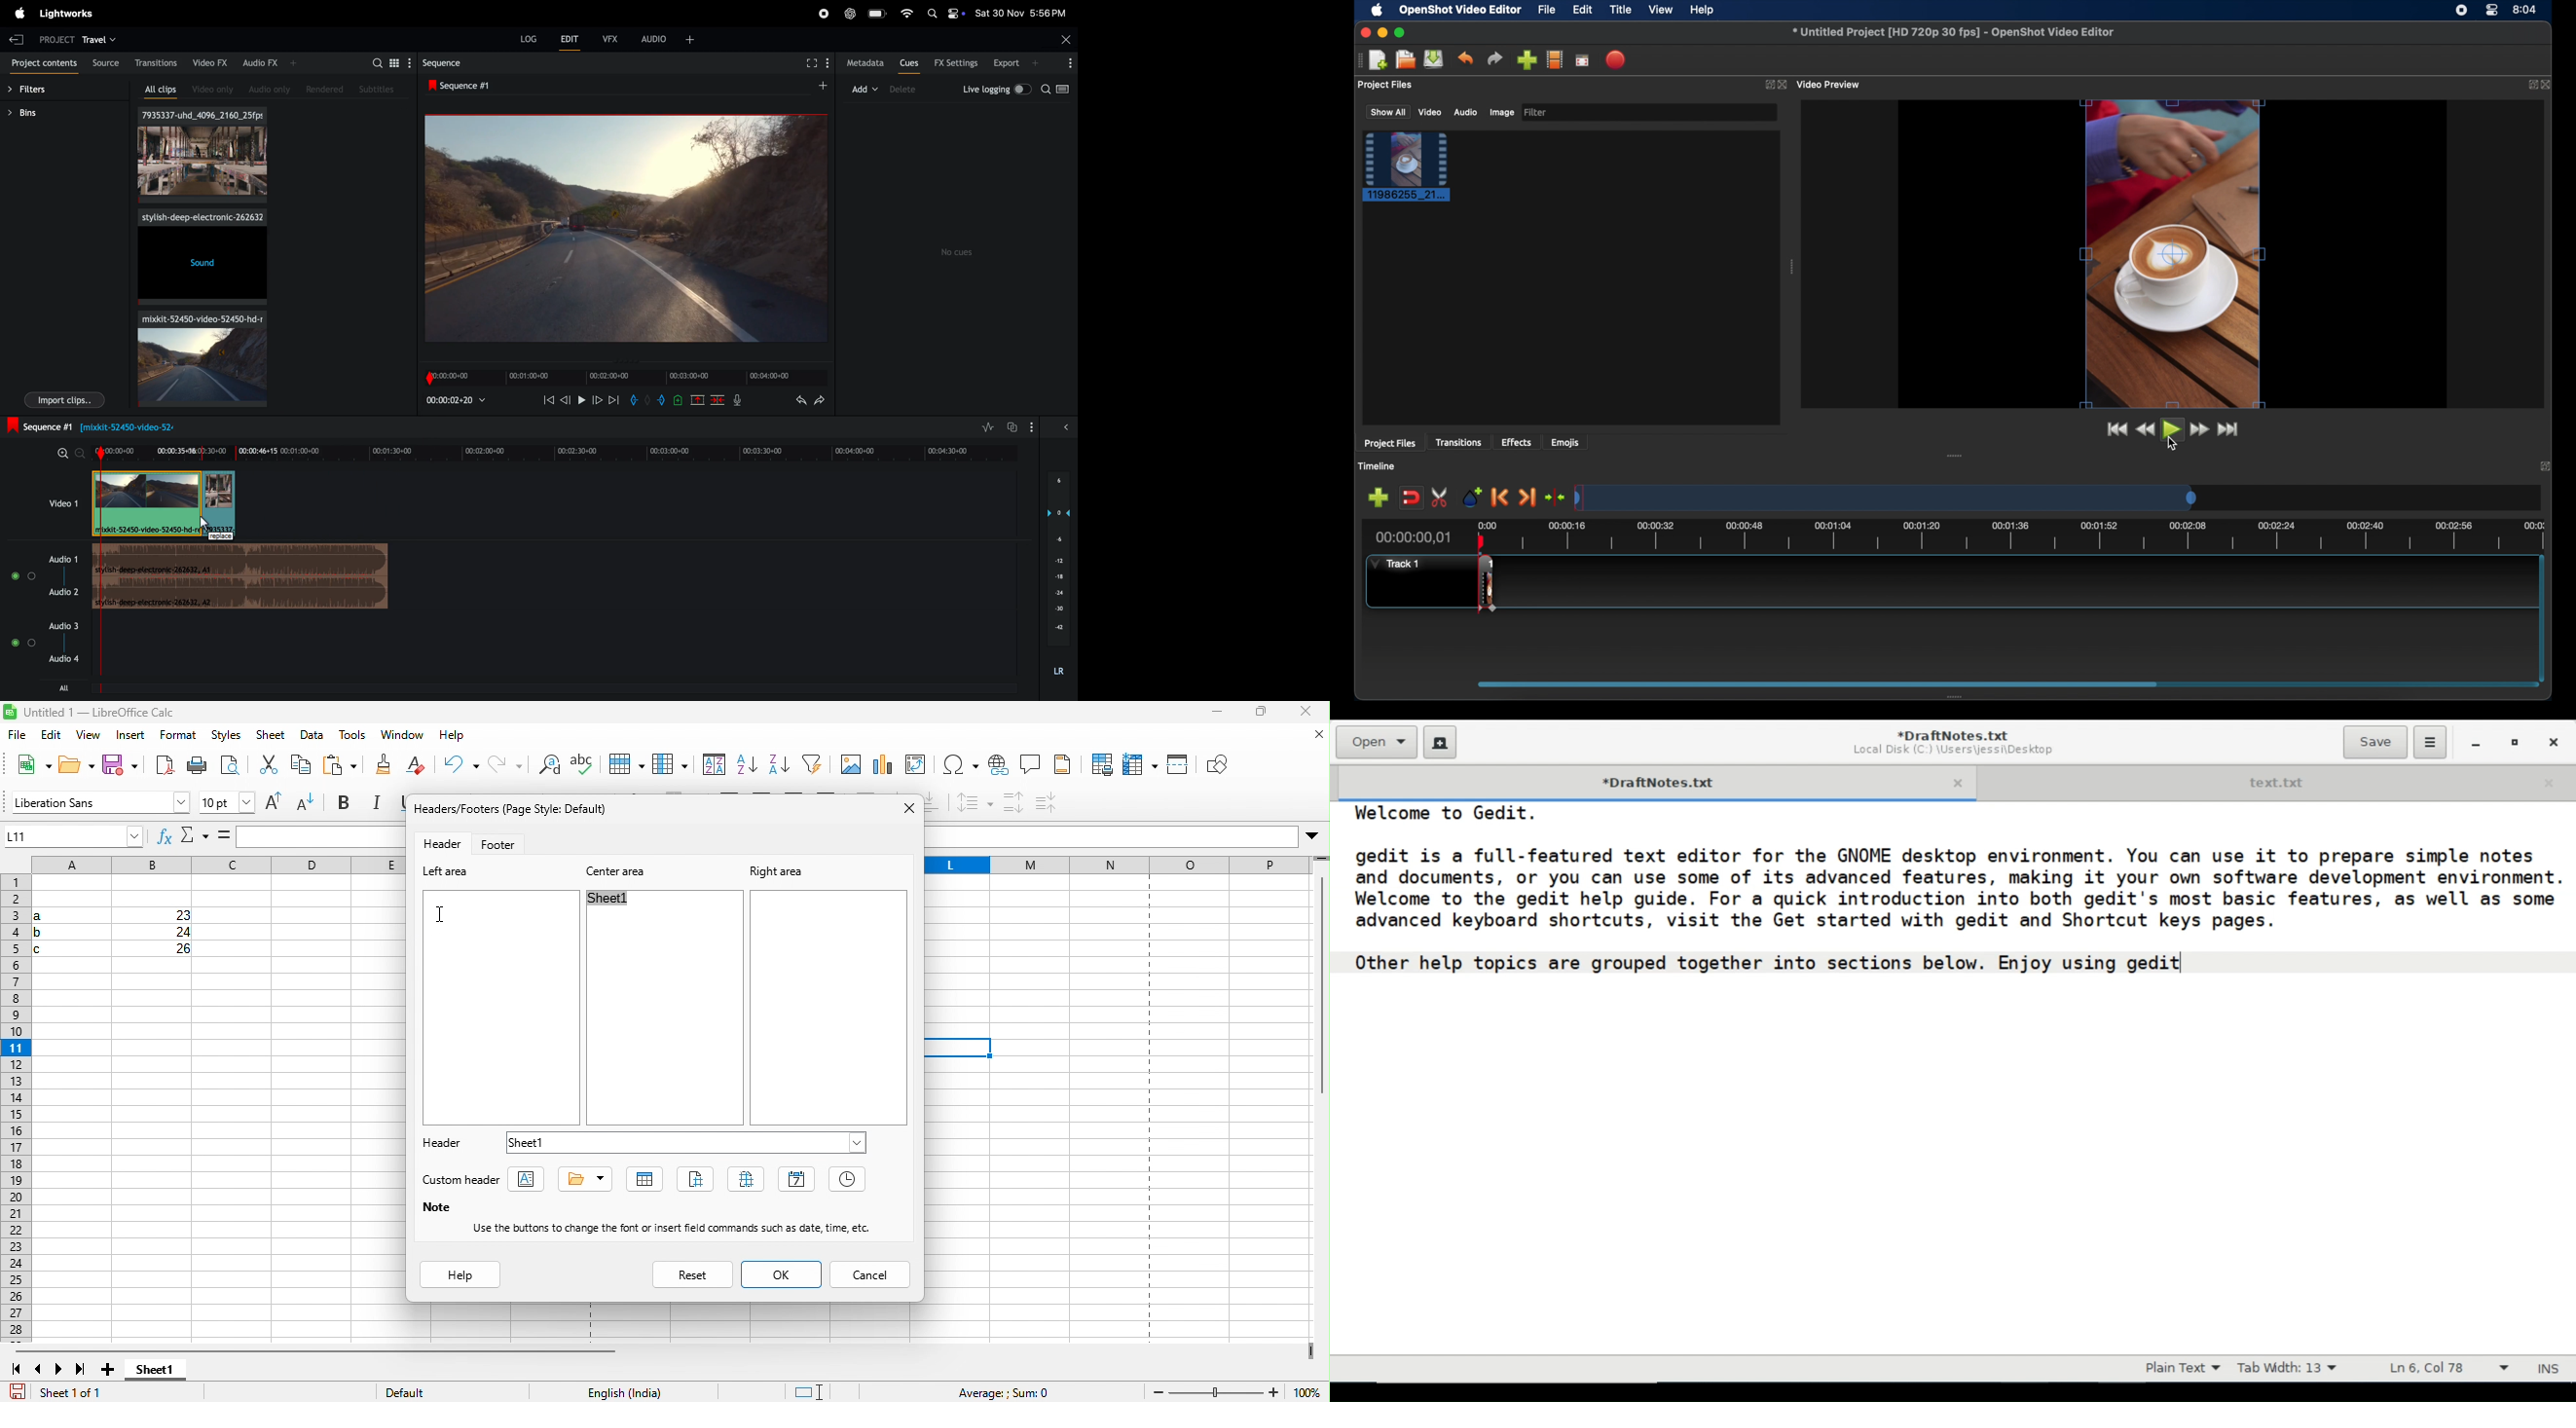  What do you see at coordinates (1956, 455) in the screenshot?
I see `drag handle` at bounding box center [1956, 455].